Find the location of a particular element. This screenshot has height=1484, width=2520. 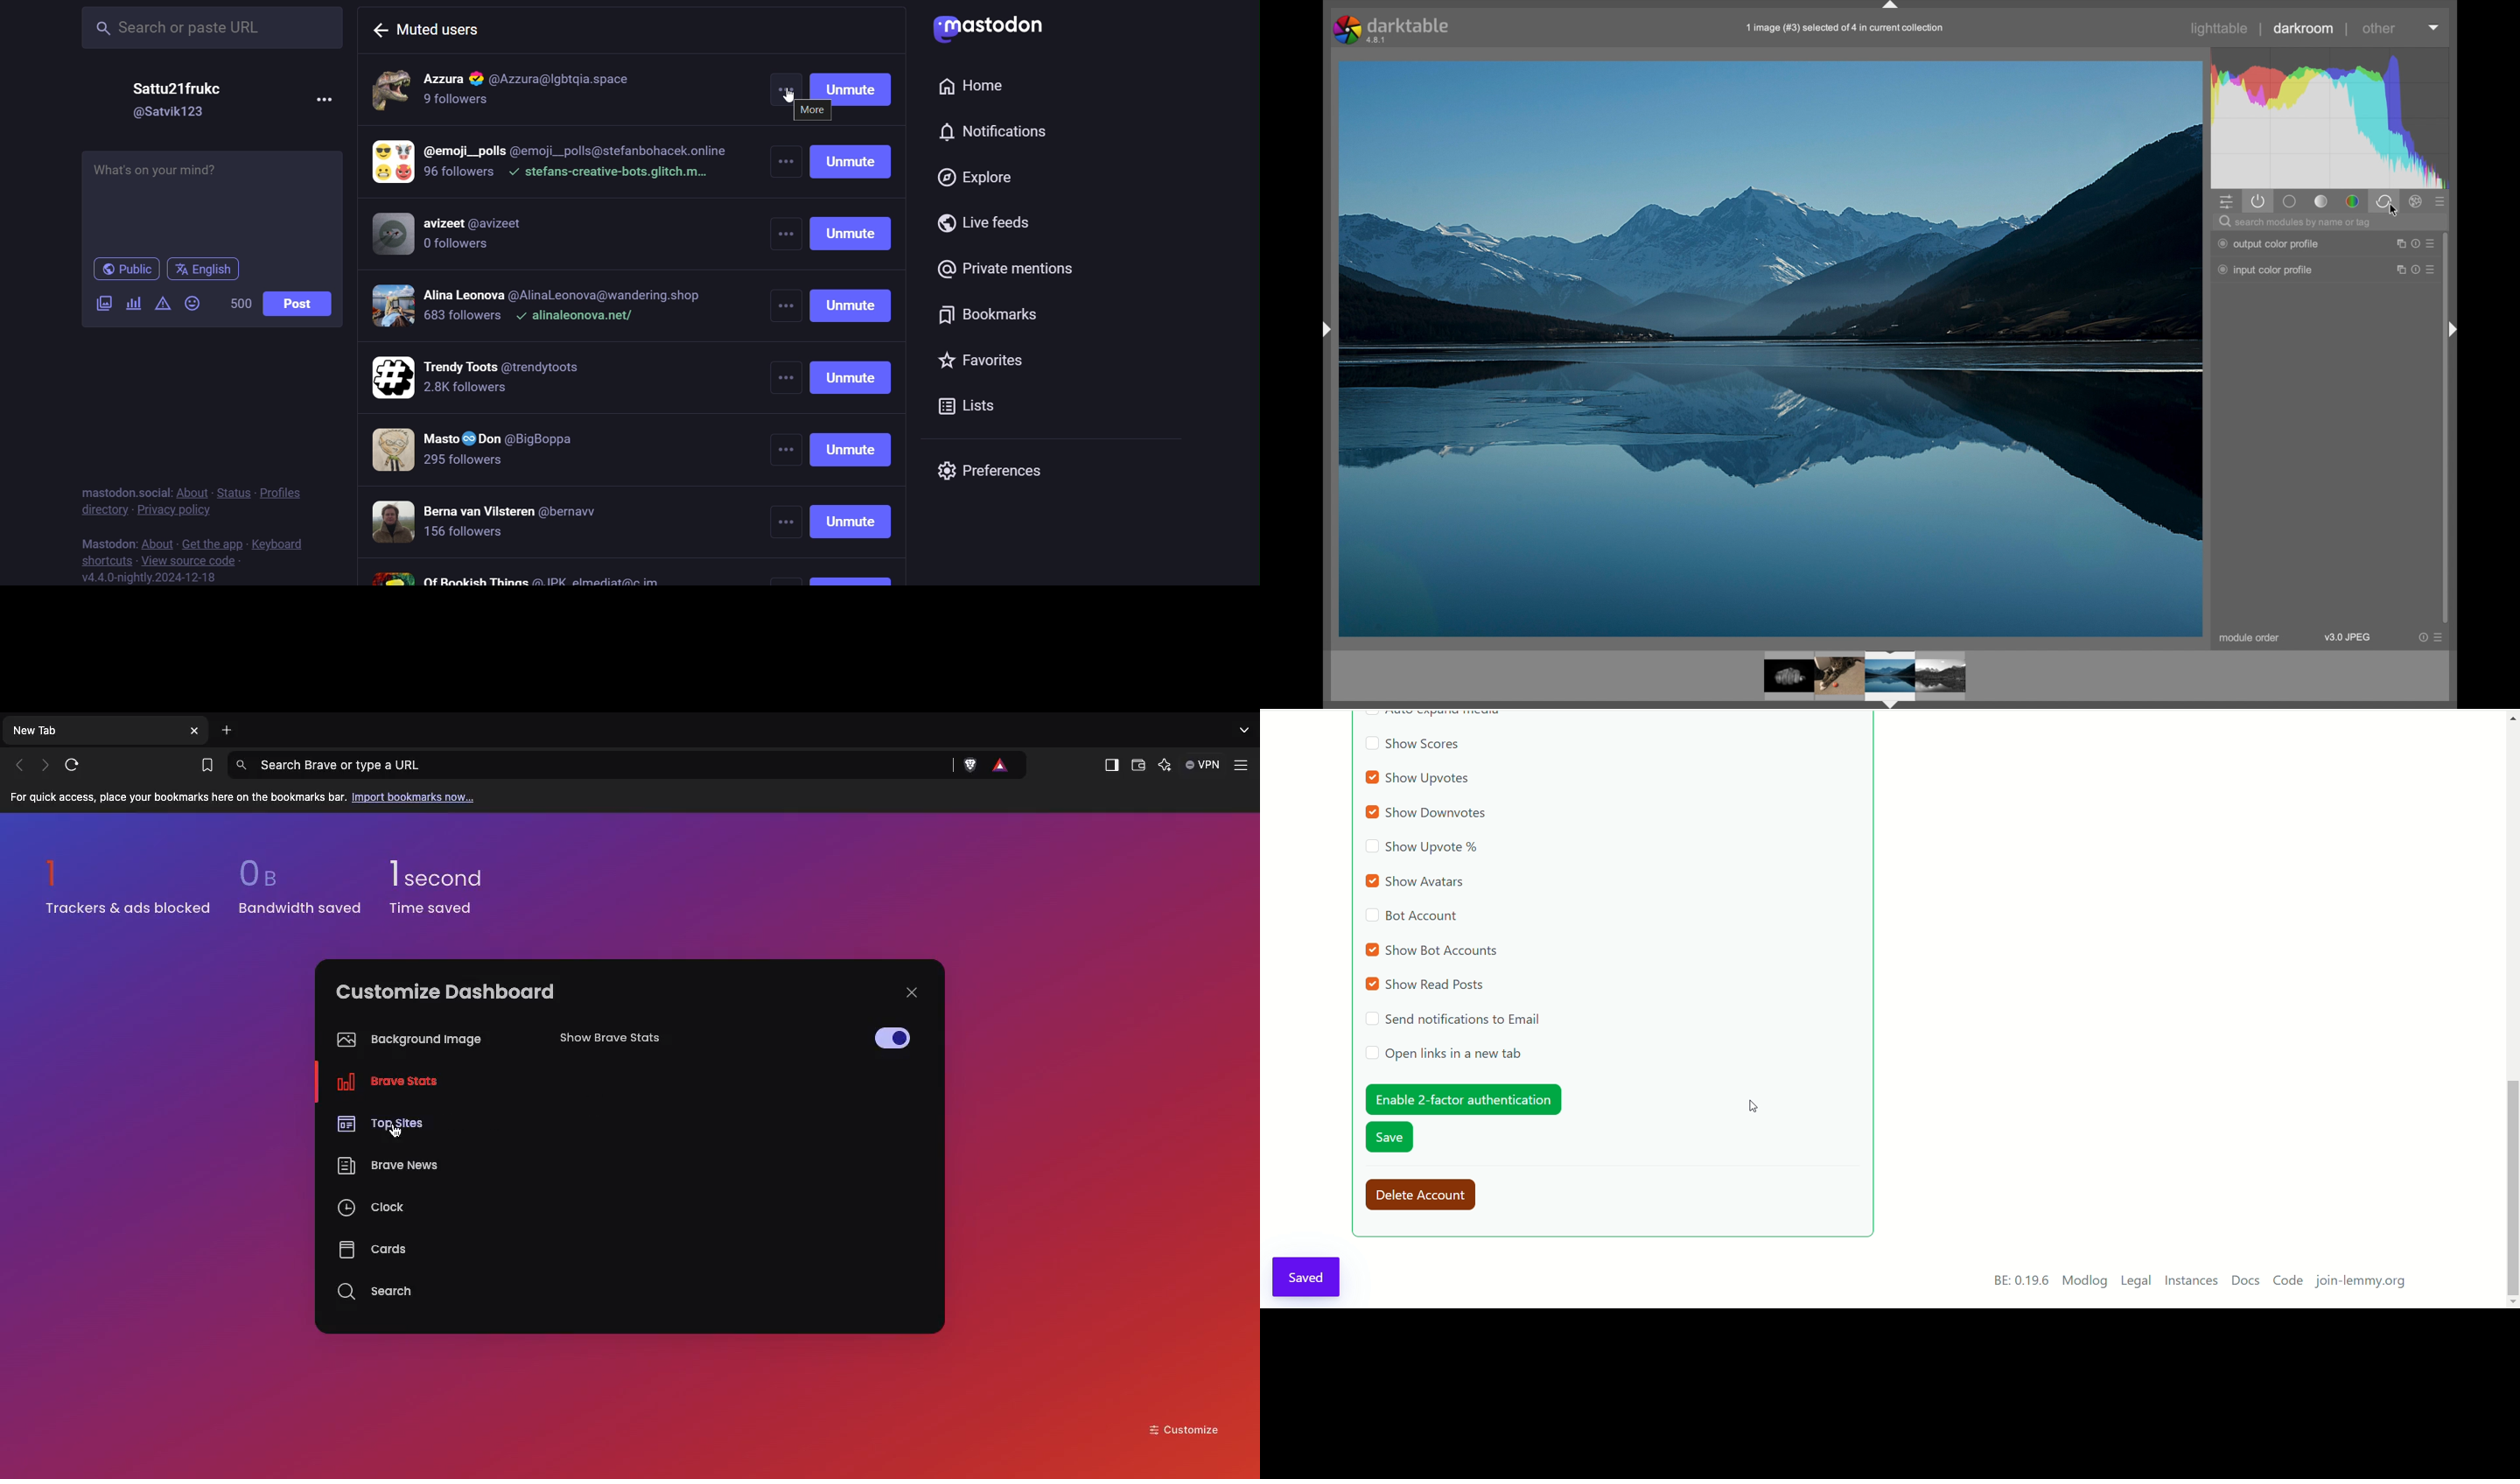

photo preview is located at coordinates (1866, 677).